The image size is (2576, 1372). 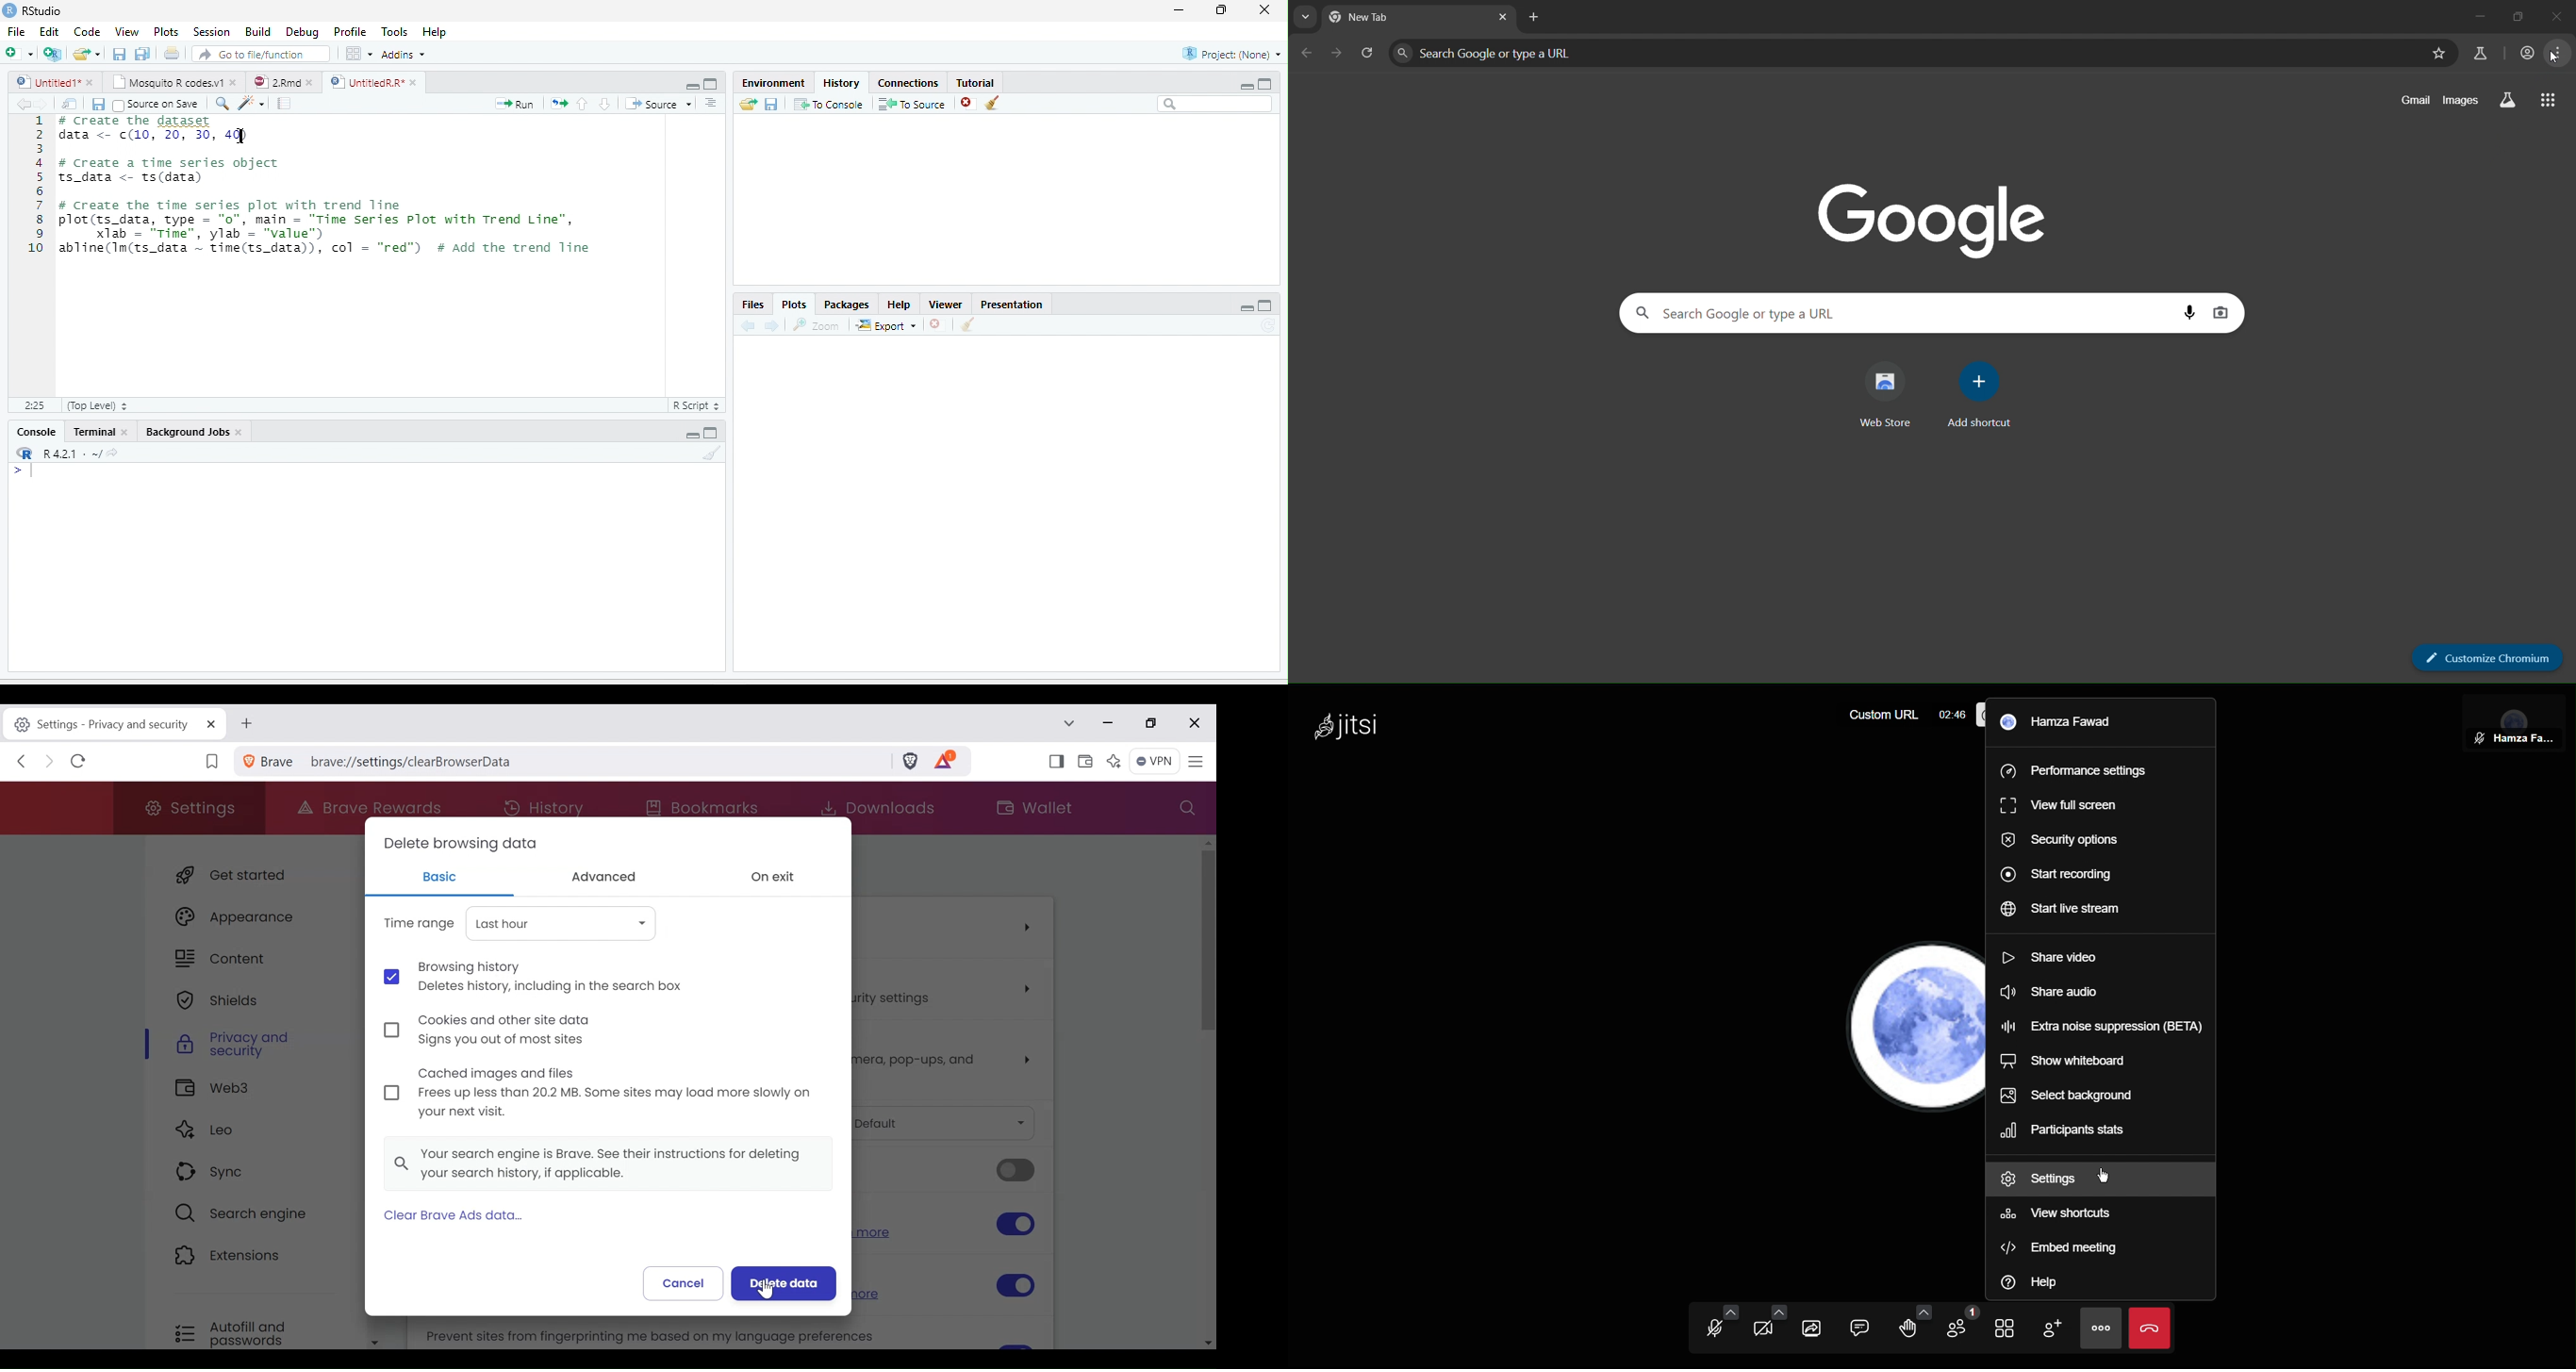 I want to click on Zoom, so click(x=817, y=324).